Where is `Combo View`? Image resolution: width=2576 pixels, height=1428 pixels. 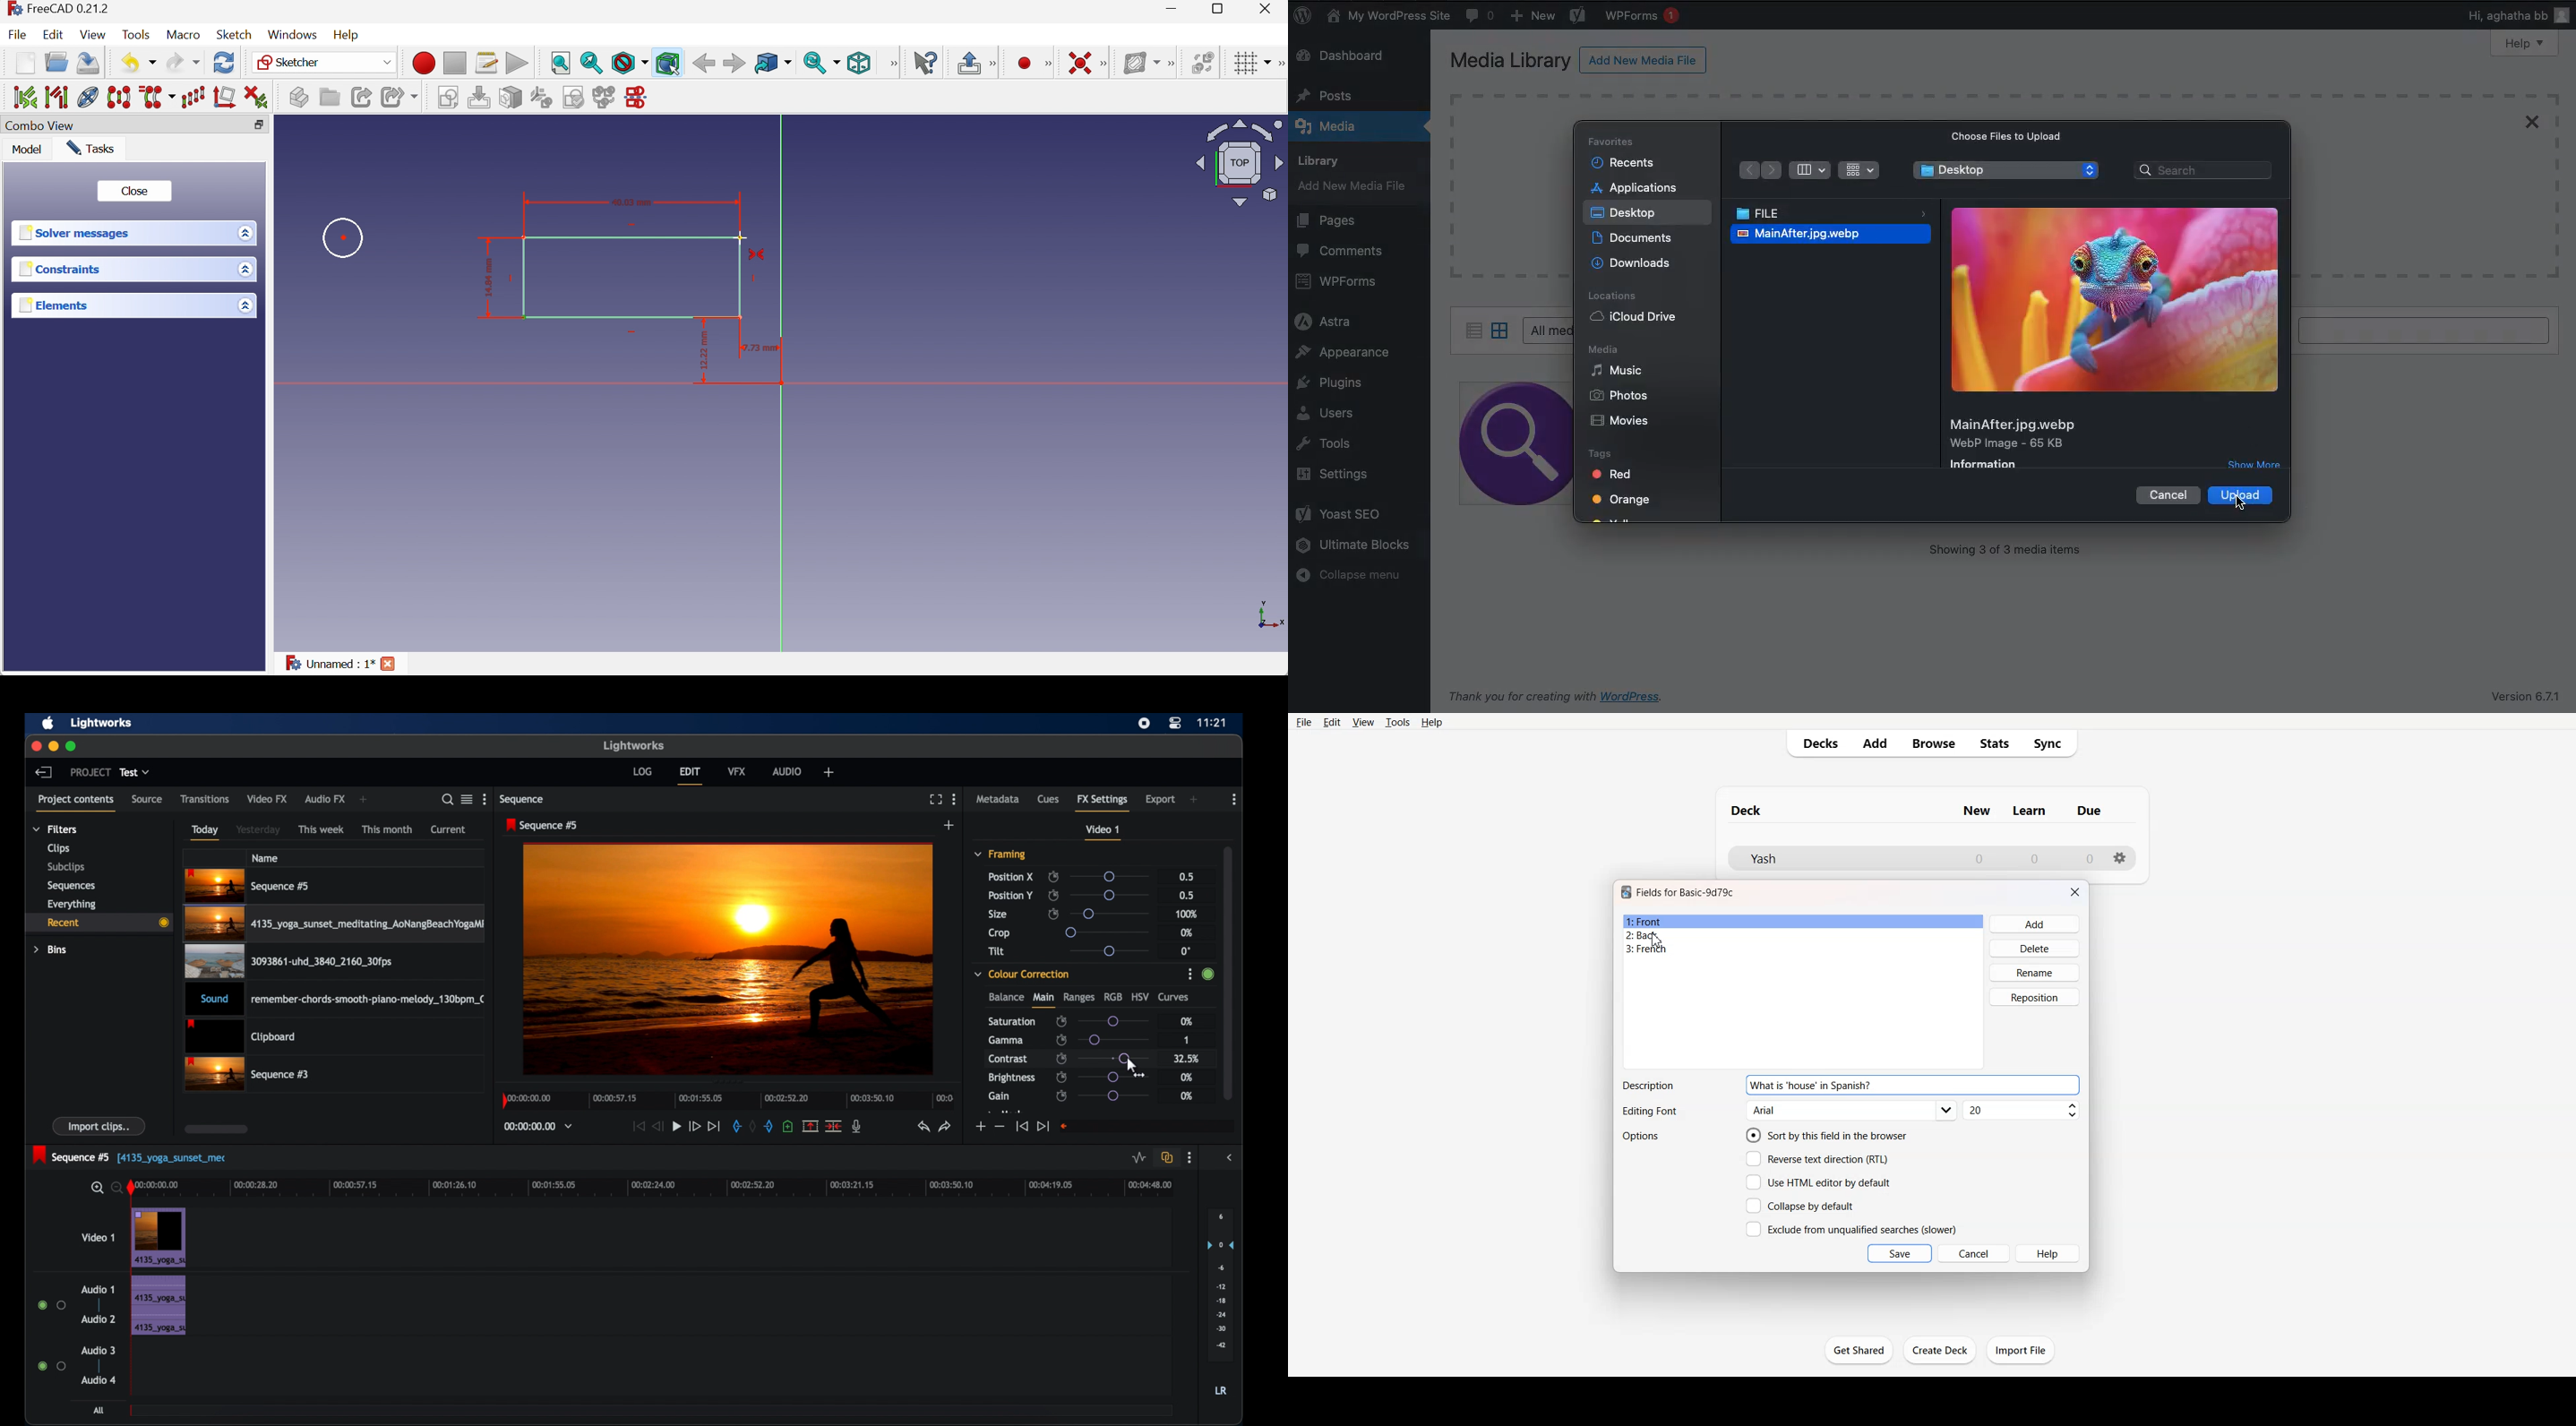 Combo View is located at coordinates (40, 127).